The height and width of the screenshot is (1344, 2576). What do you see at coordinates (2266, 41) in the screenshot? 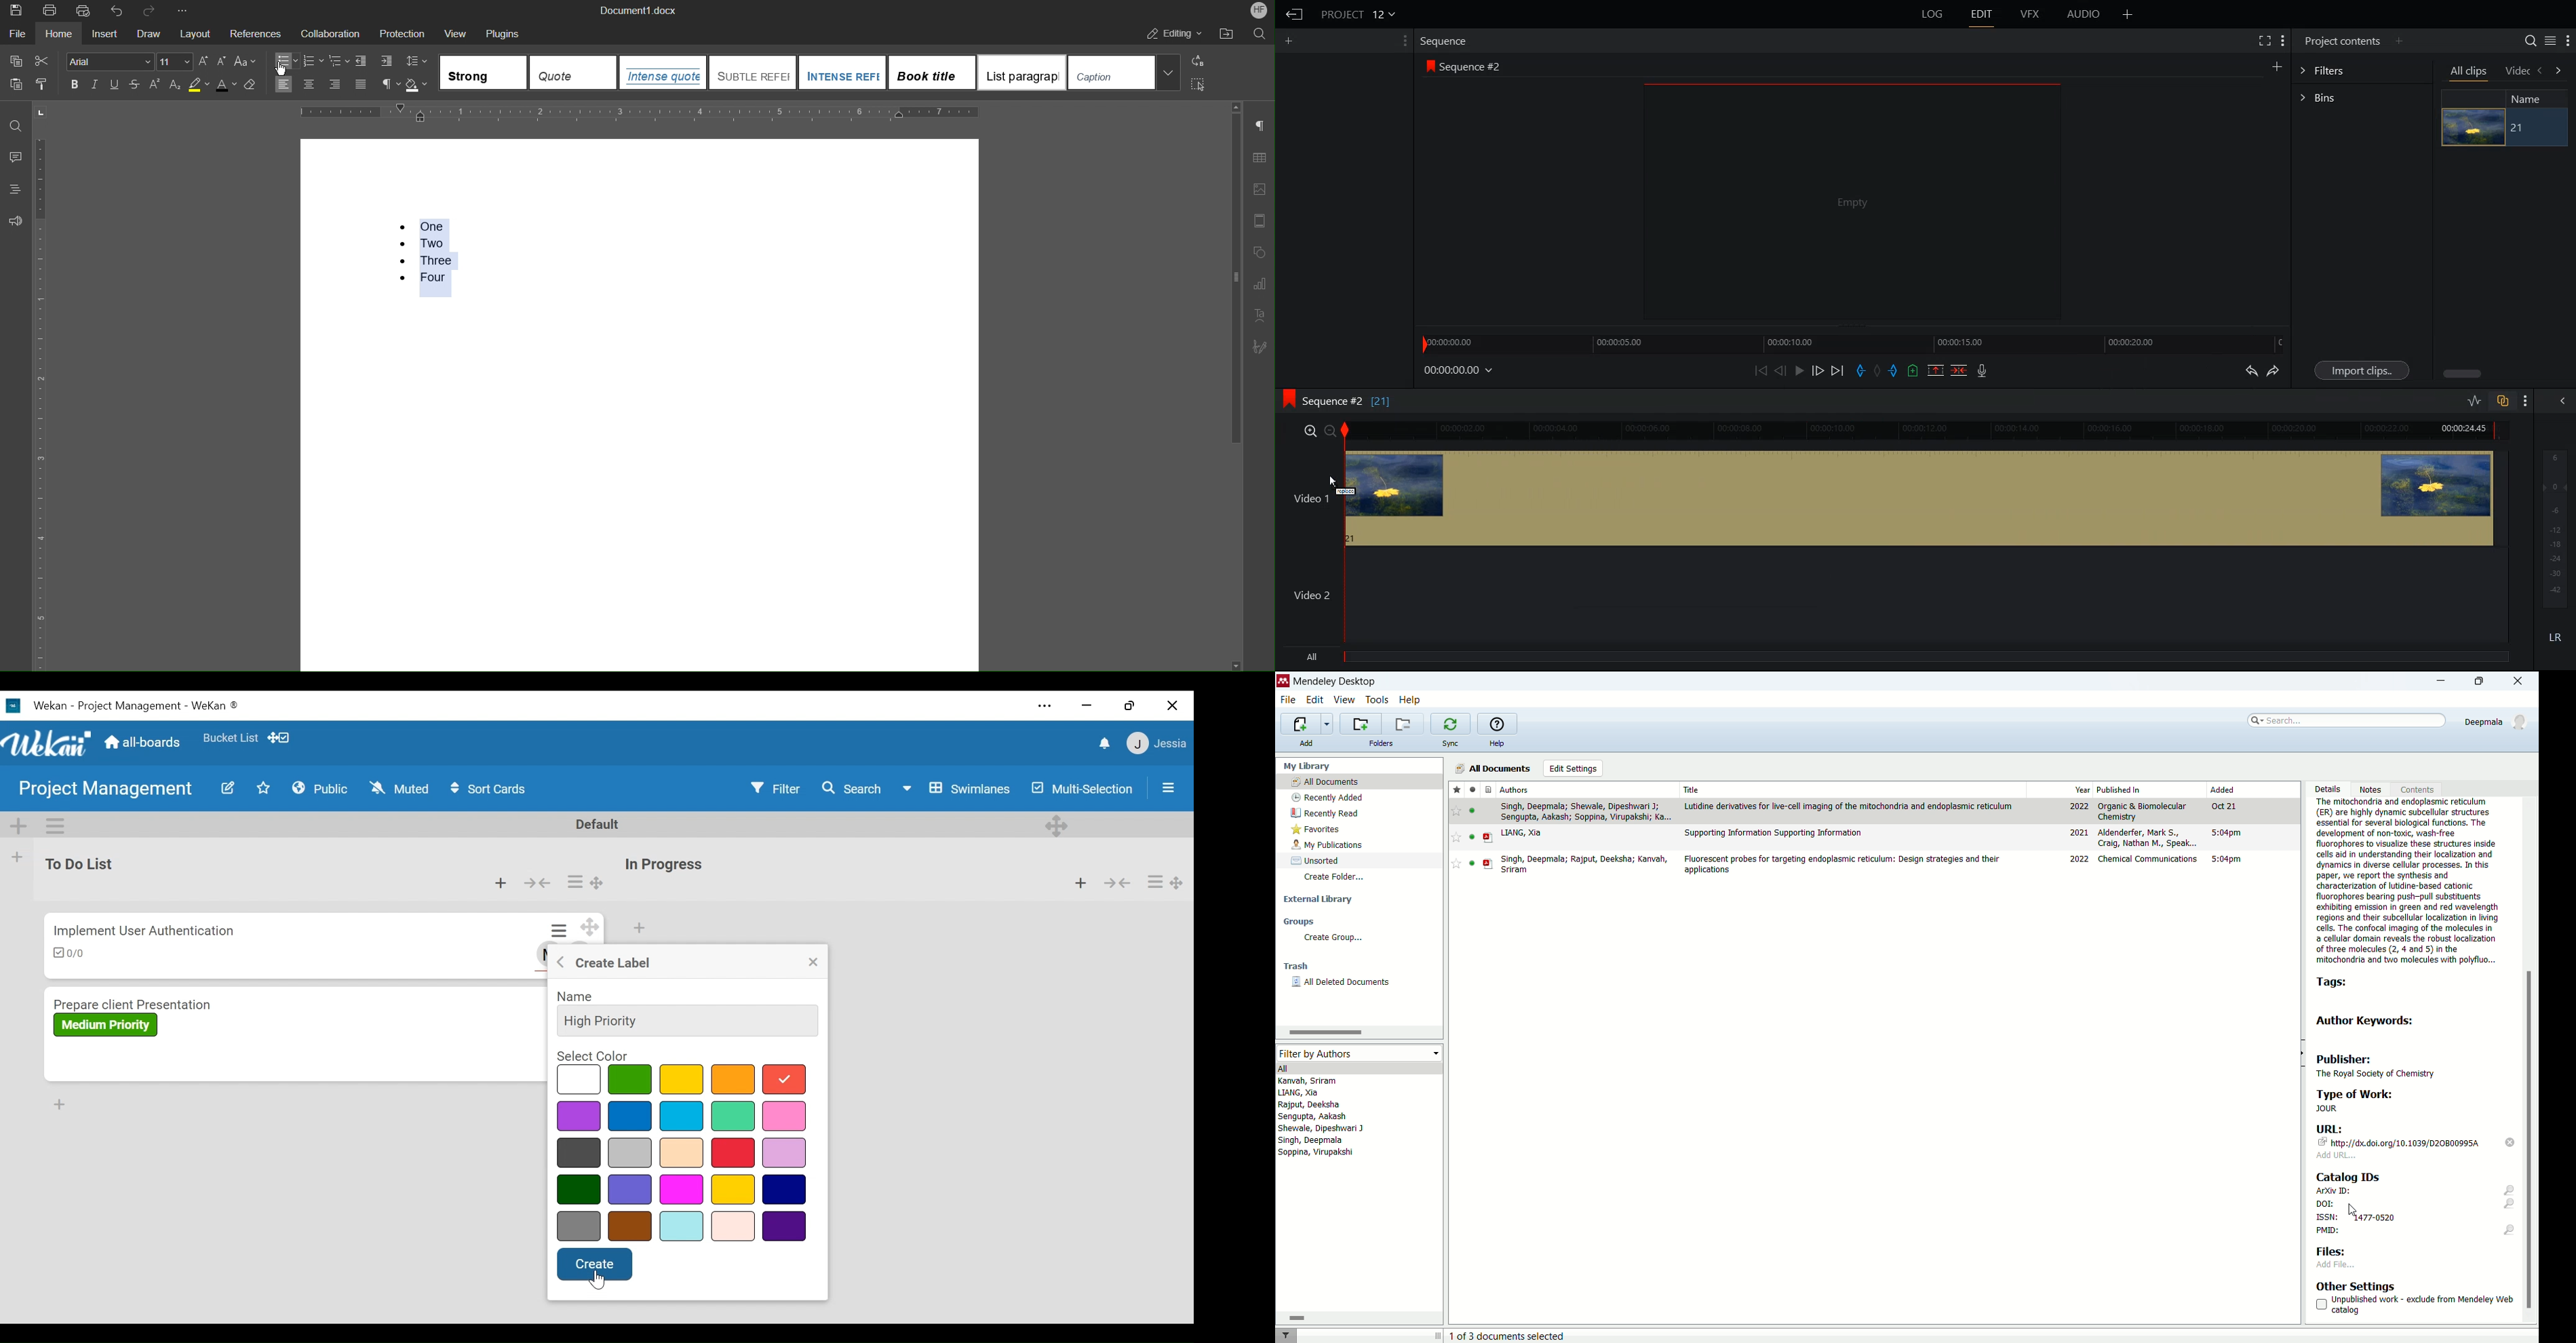
I see `Full Screen` at bounding box center [2266, 41].